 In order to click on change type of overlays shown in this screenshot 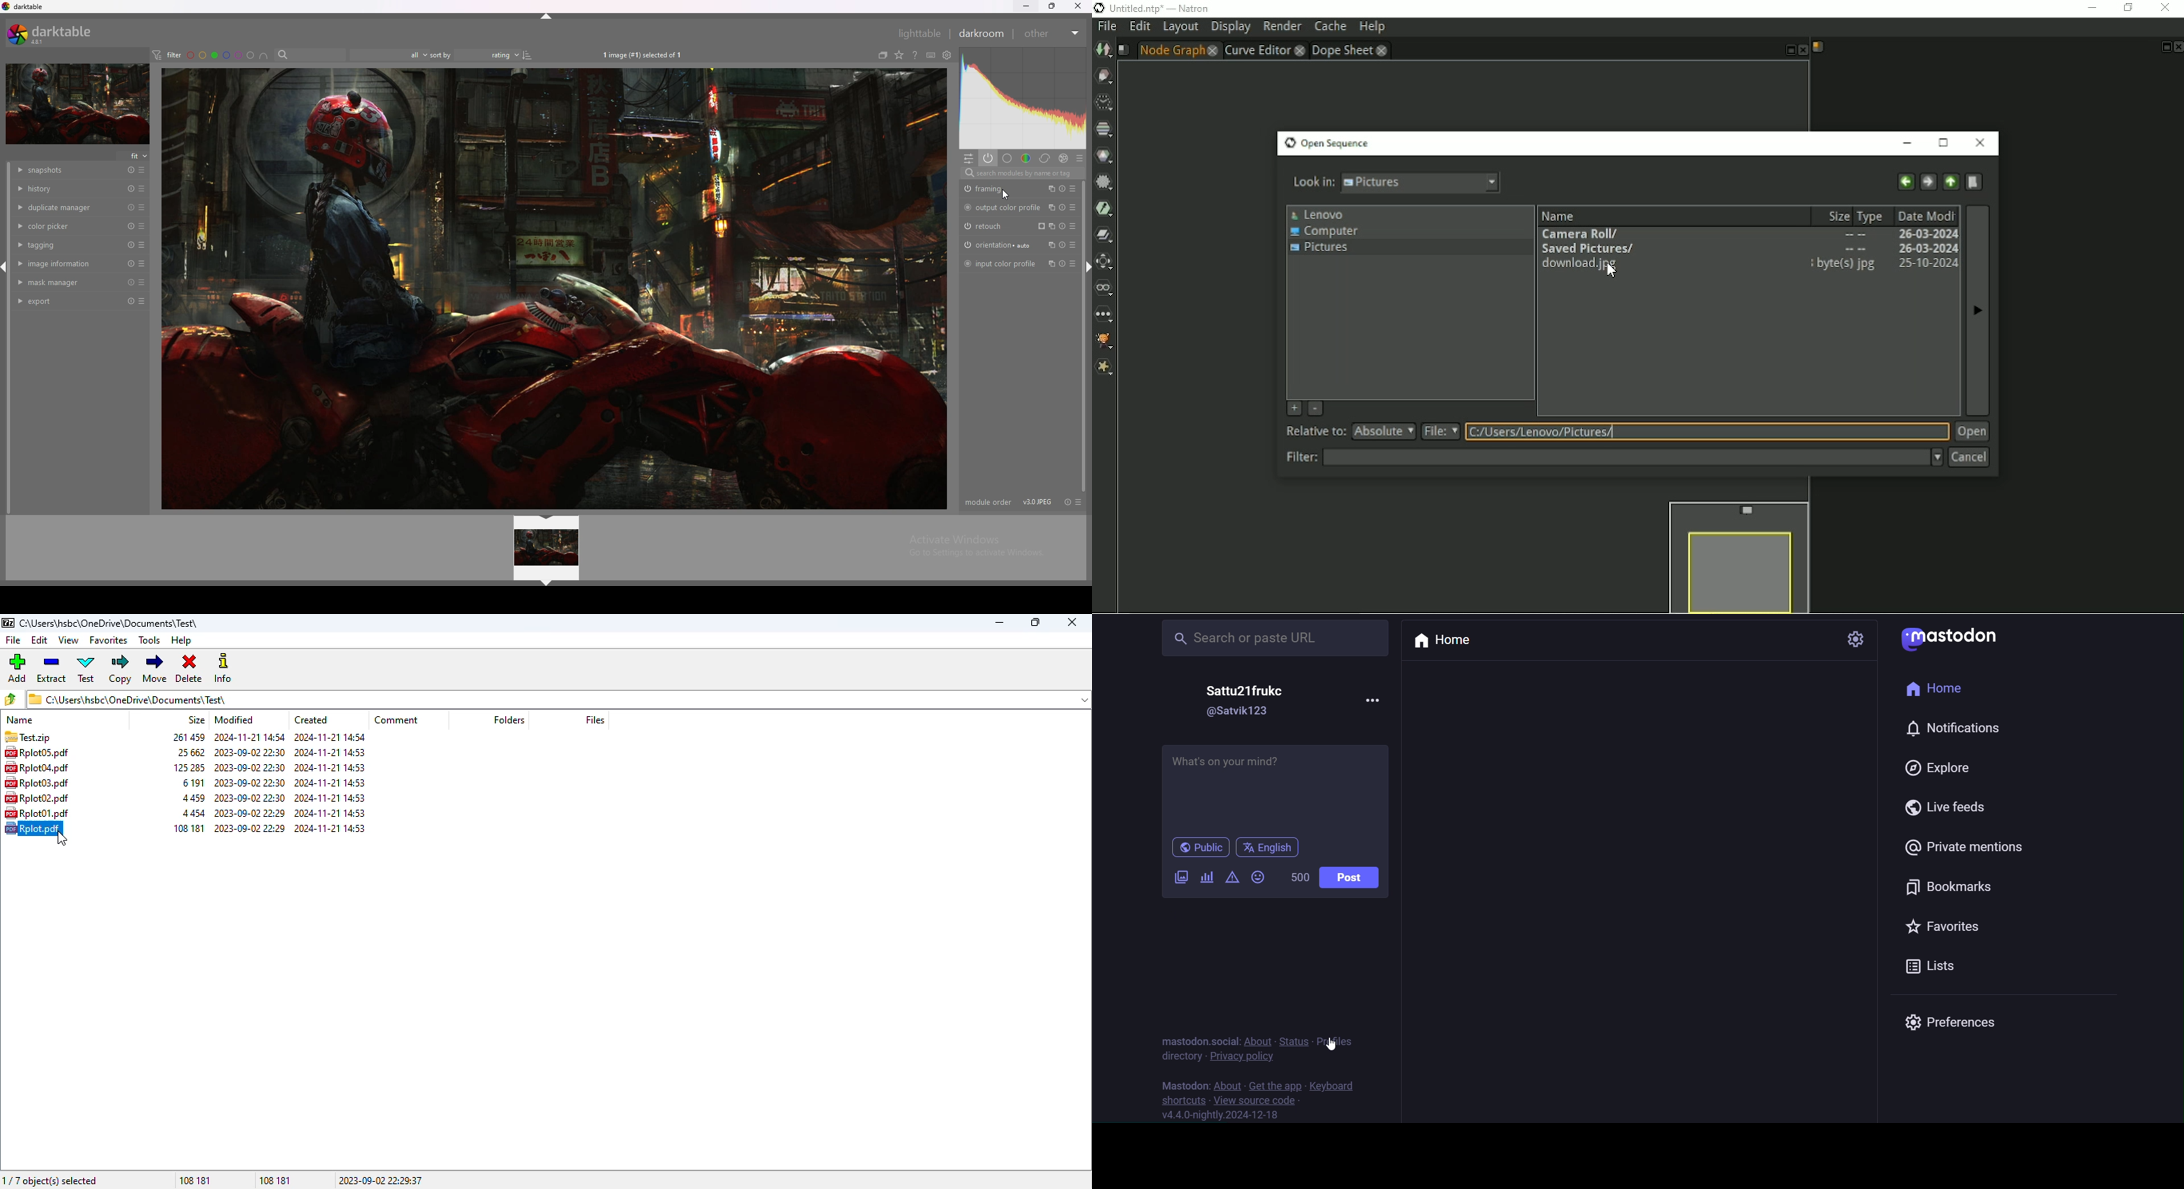, I will do `click(898, 55)`.